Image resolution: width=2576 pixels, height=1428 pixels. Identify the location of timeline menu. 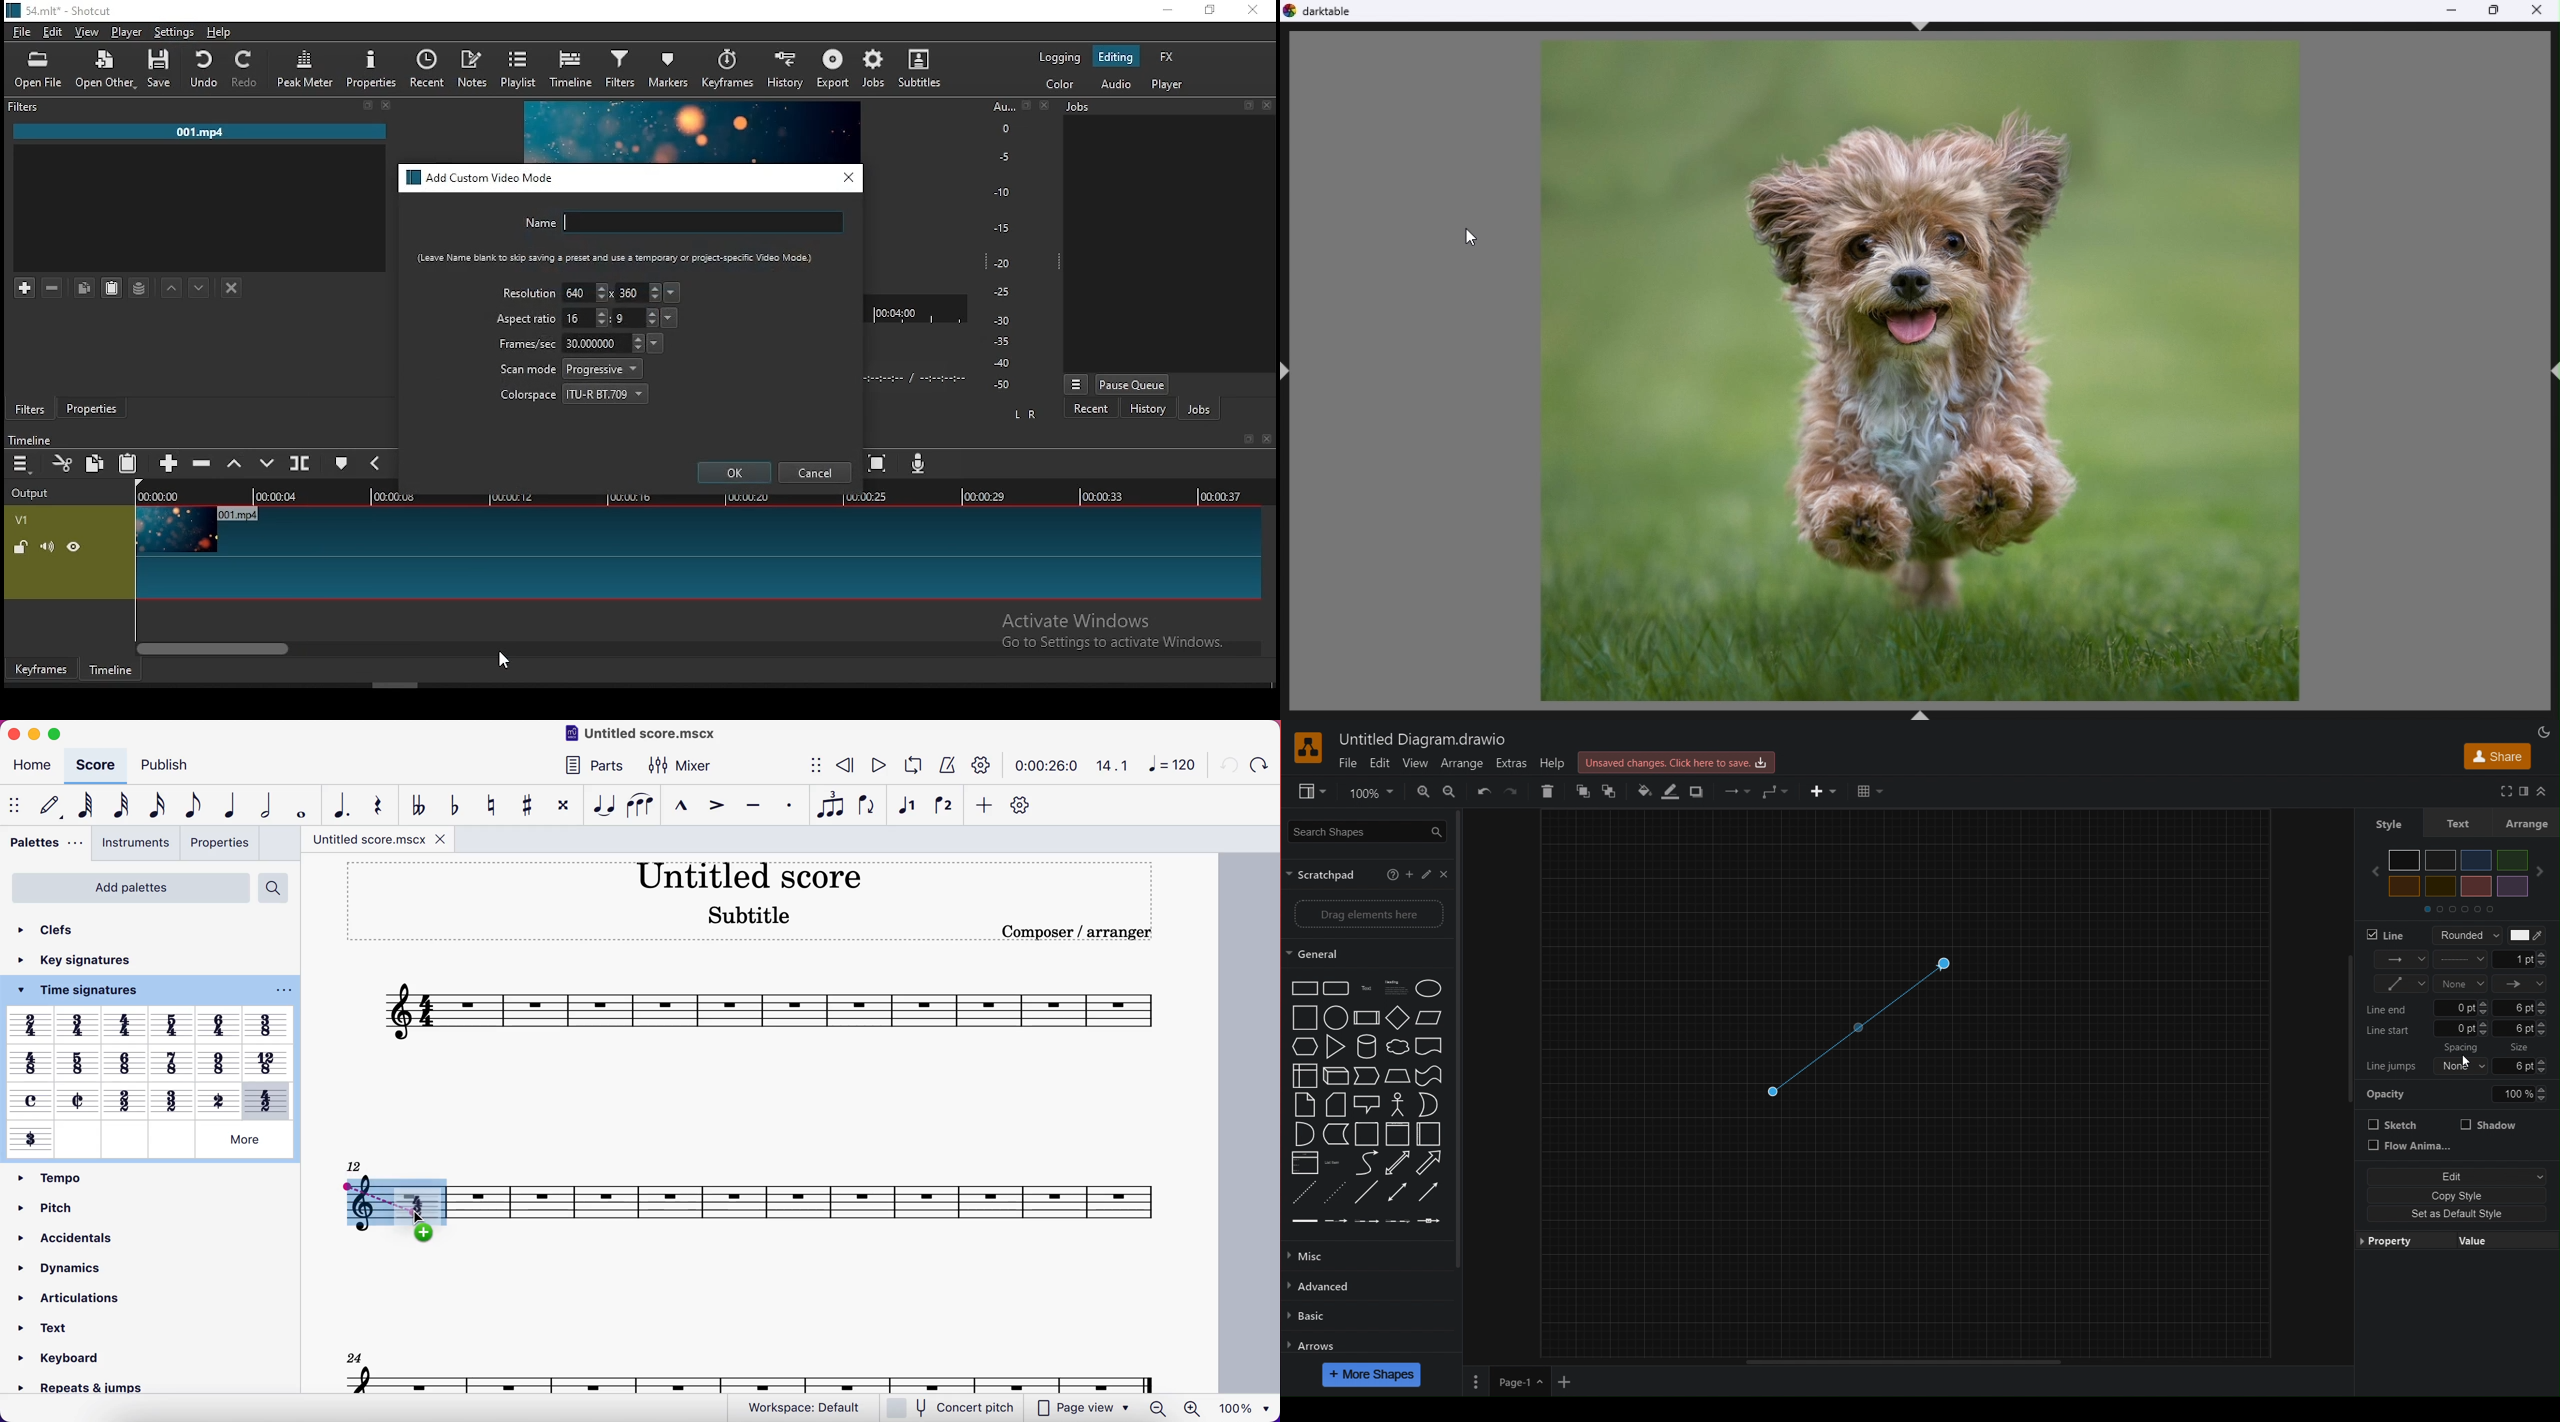
(24, 464).